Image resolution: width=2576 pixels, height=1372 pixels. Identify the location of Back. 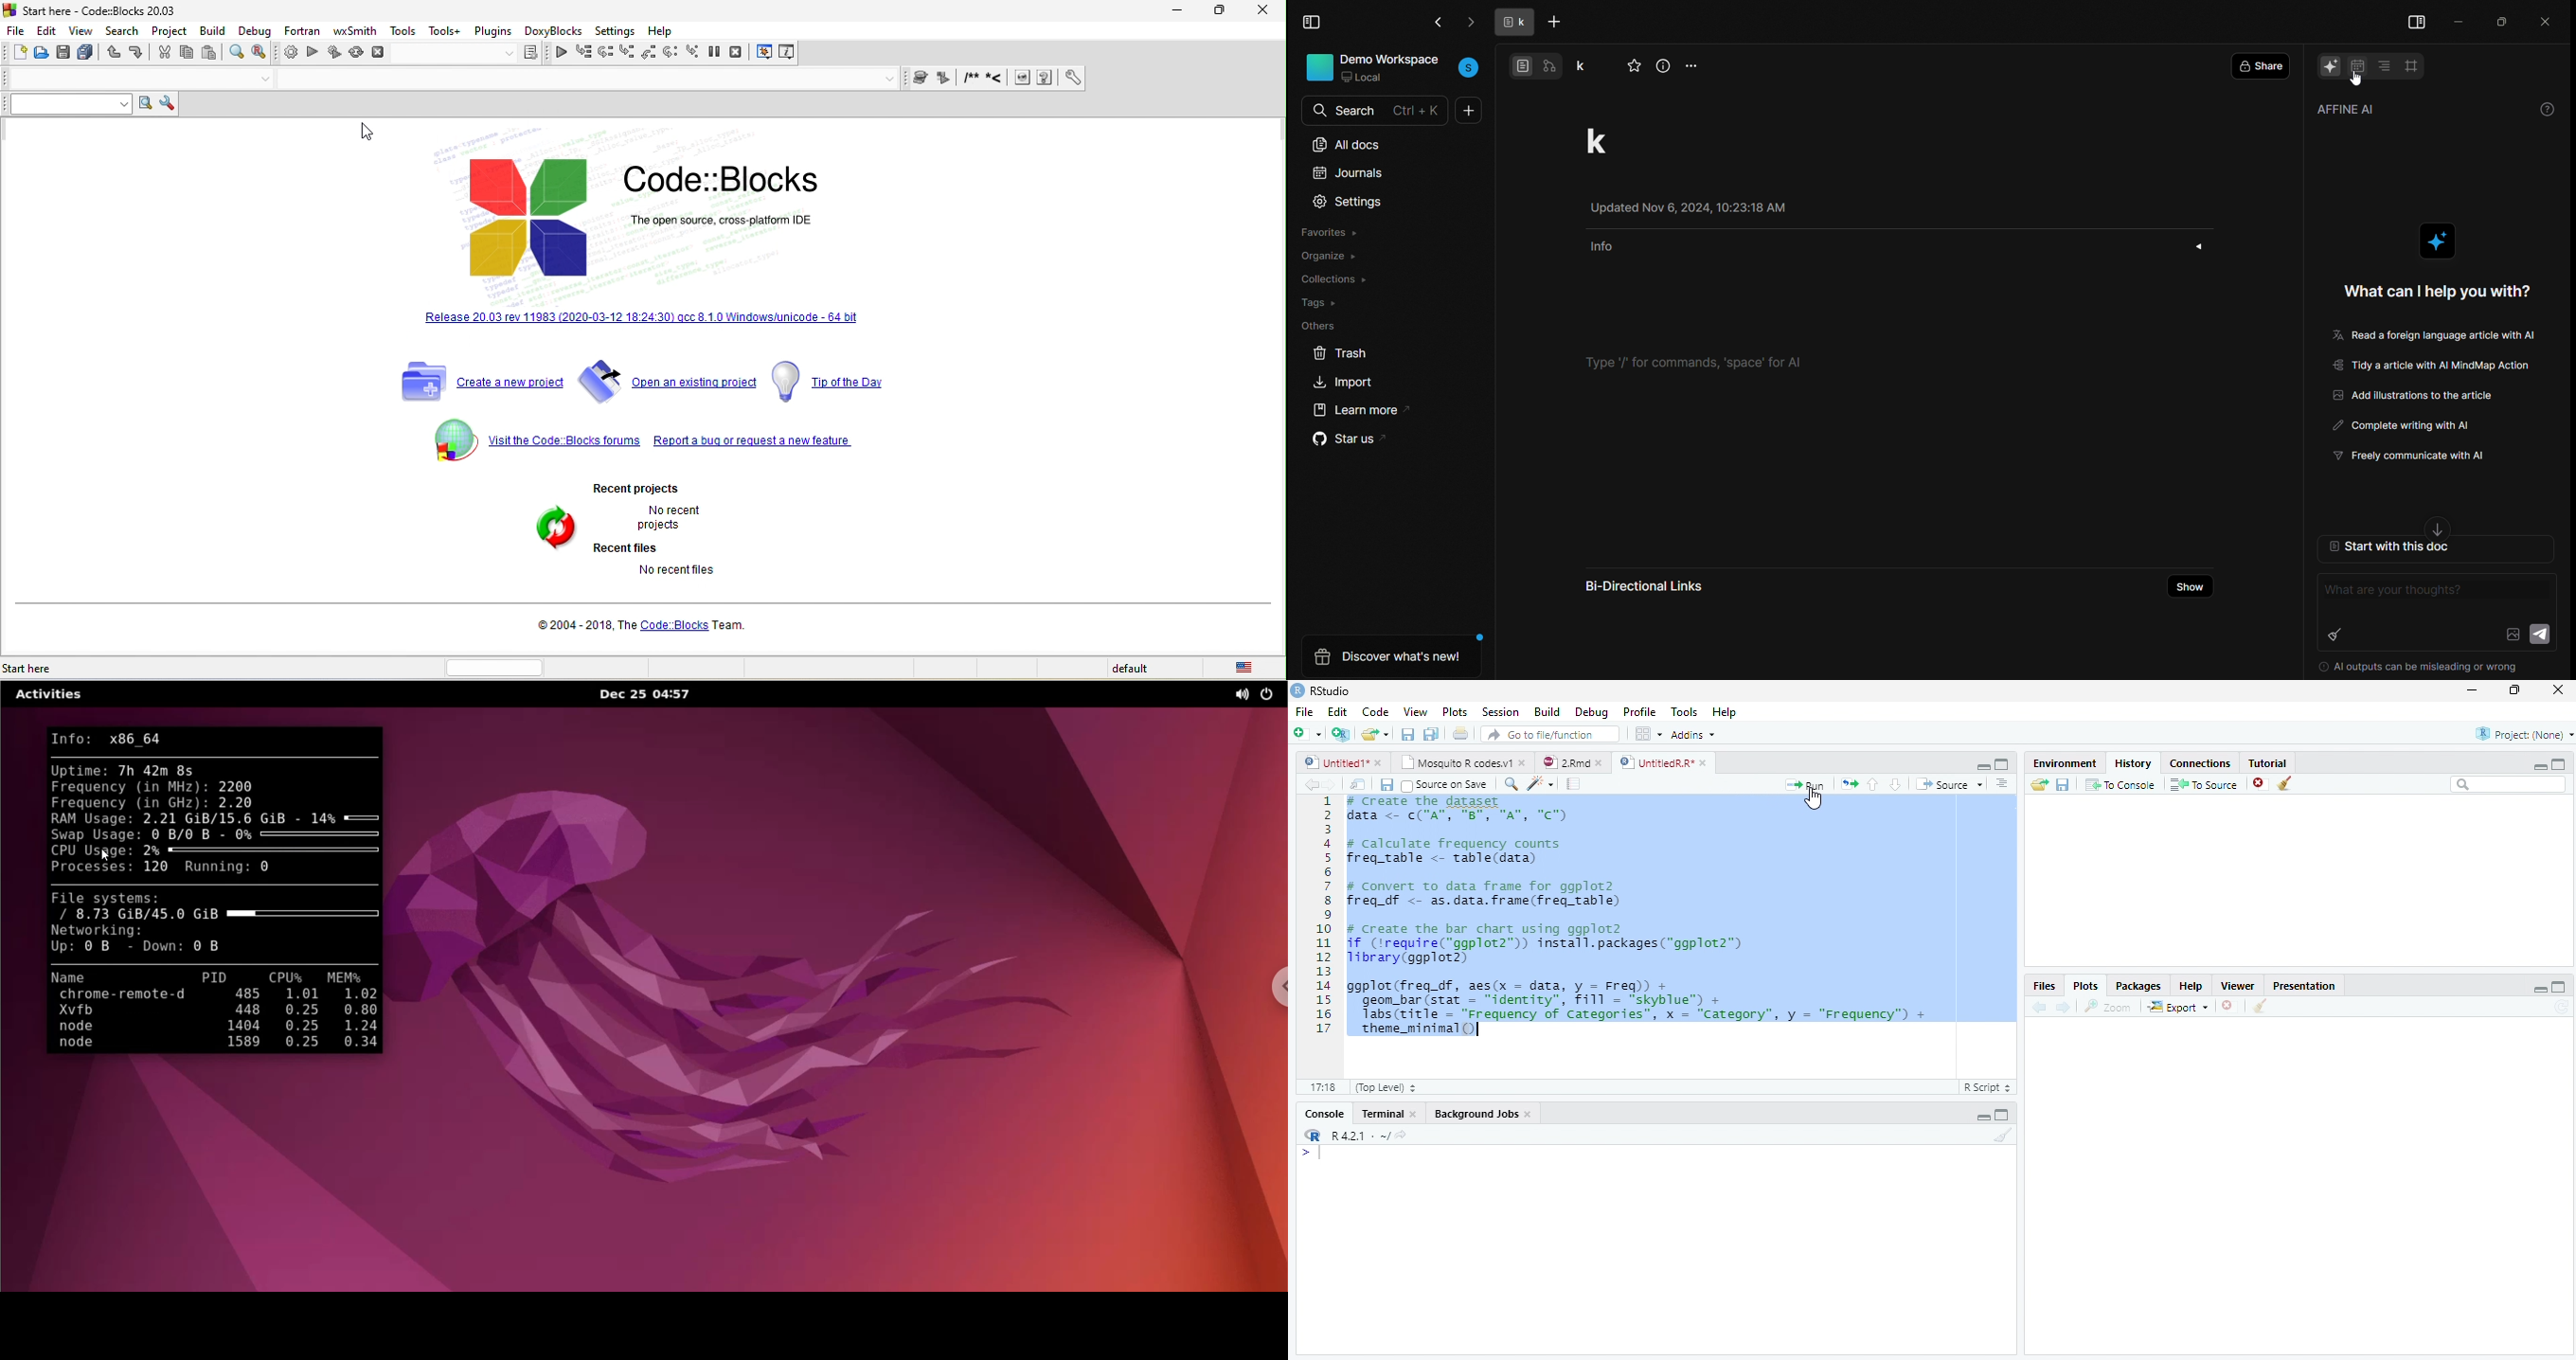
(2041, 1007).